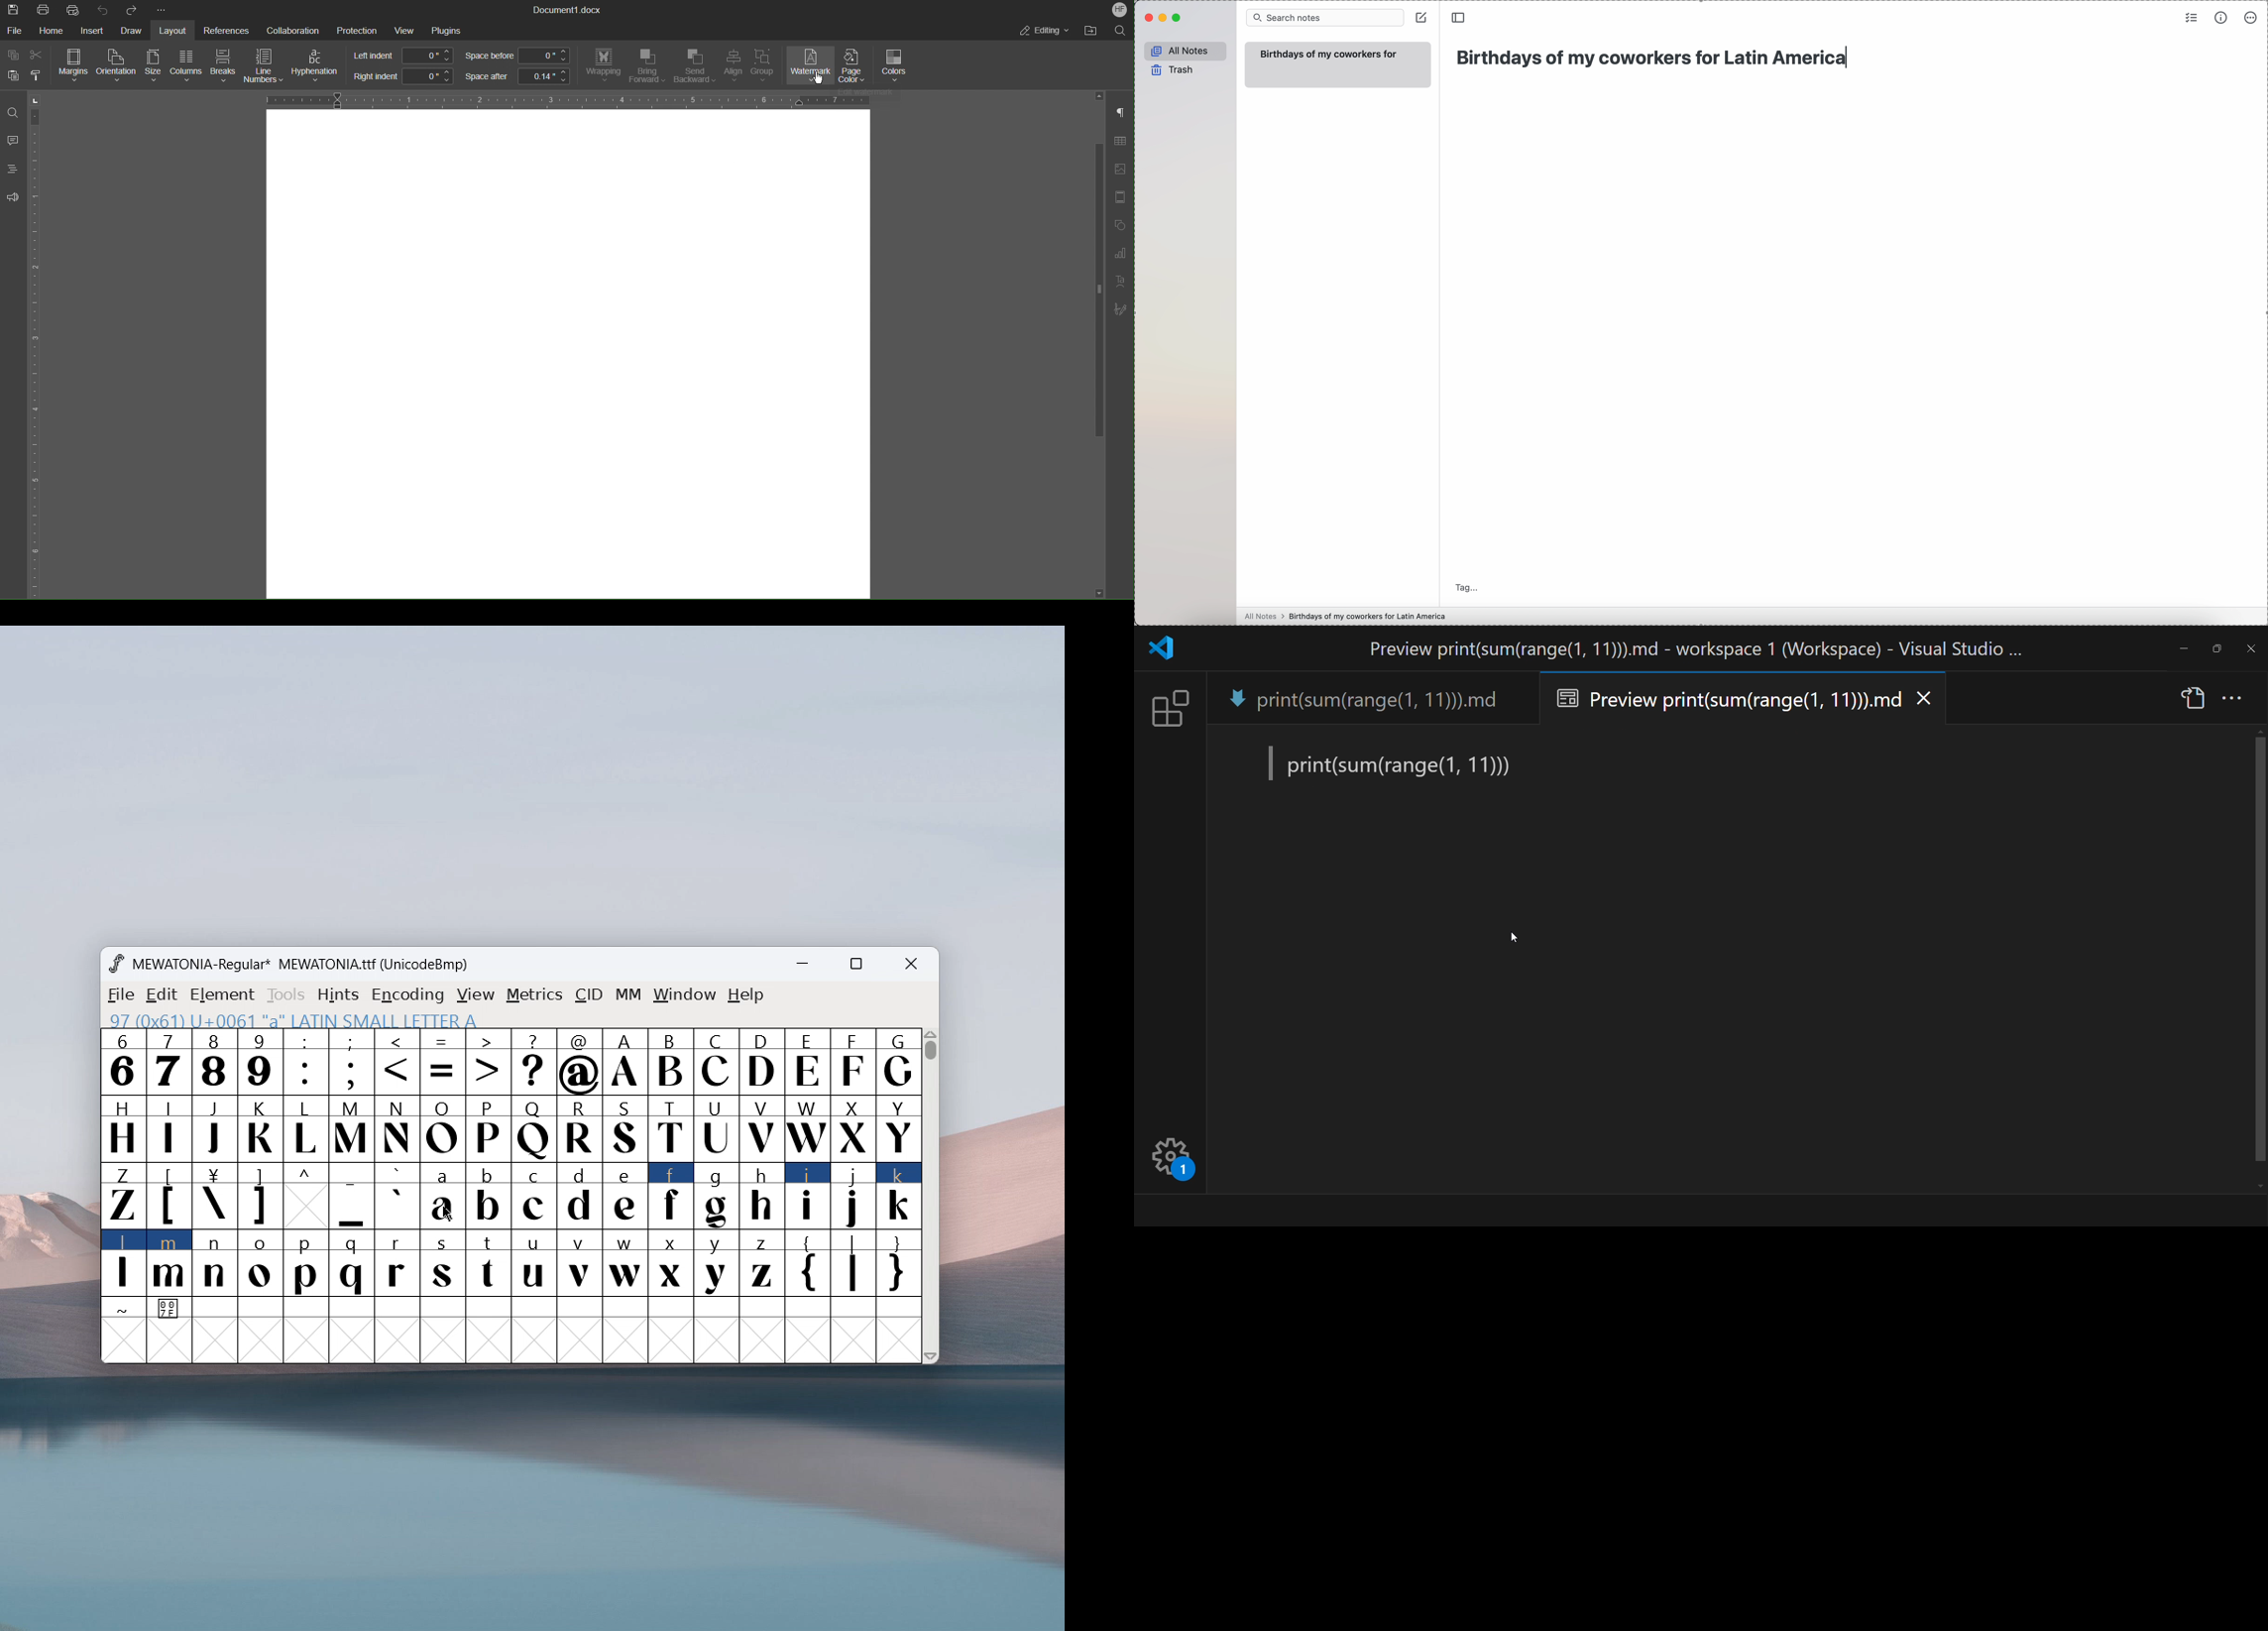  I want to click on edit, so click(163, 995).